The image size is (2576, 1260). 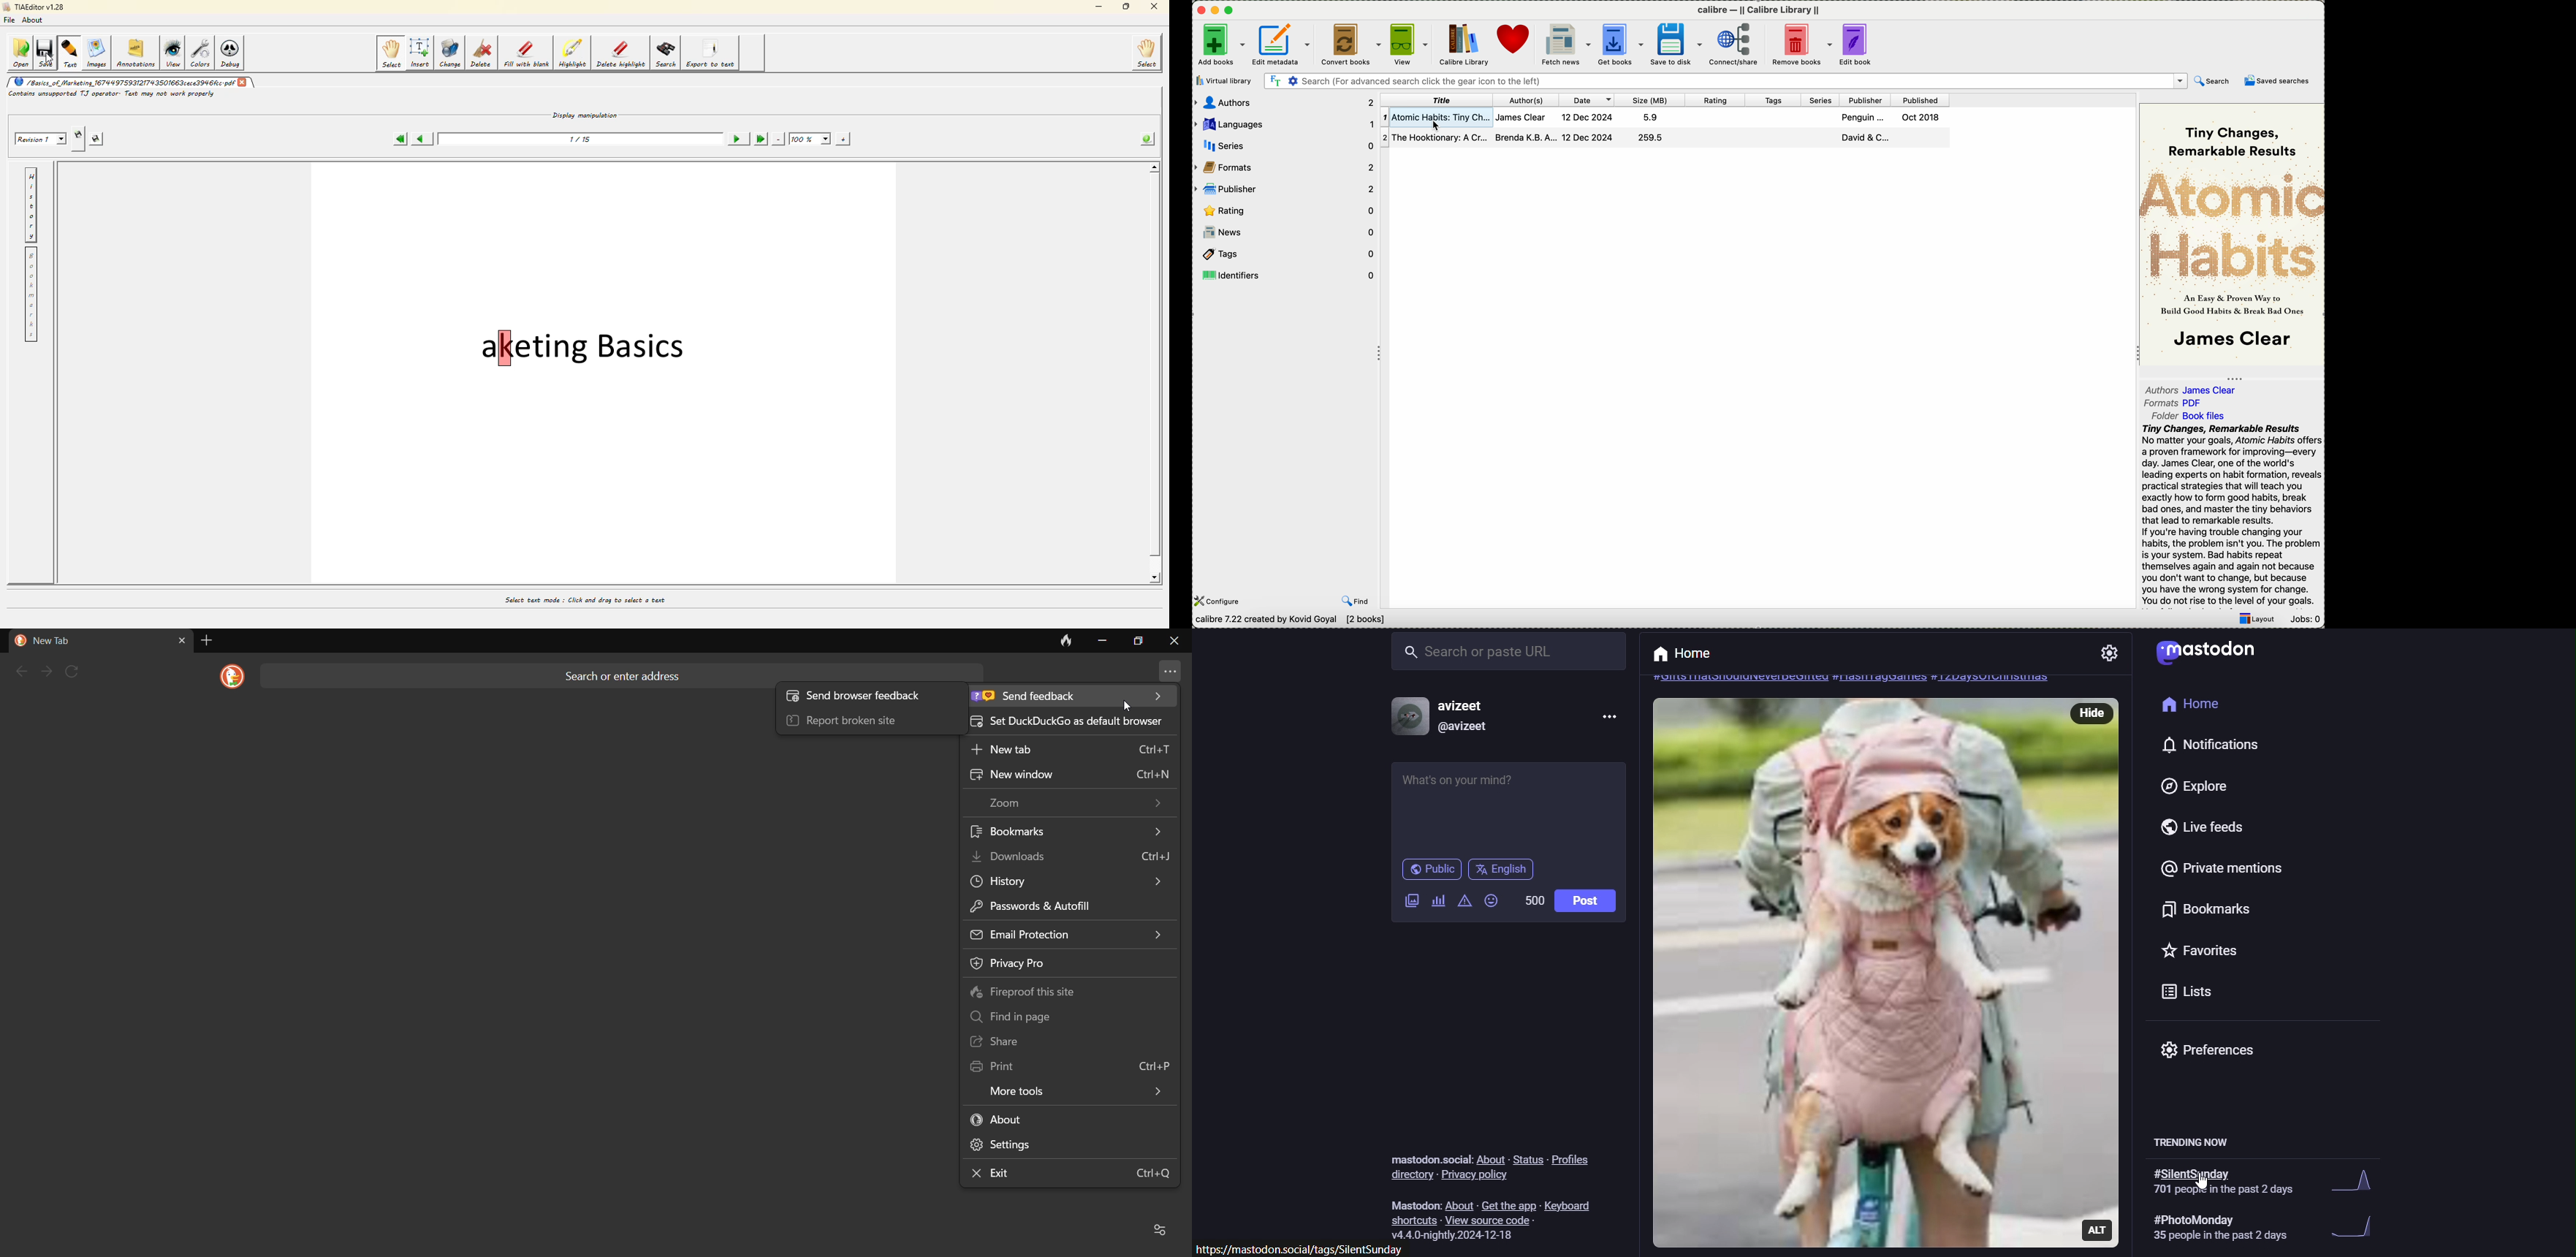 I want to click on English, so click(x=1500, y=869).